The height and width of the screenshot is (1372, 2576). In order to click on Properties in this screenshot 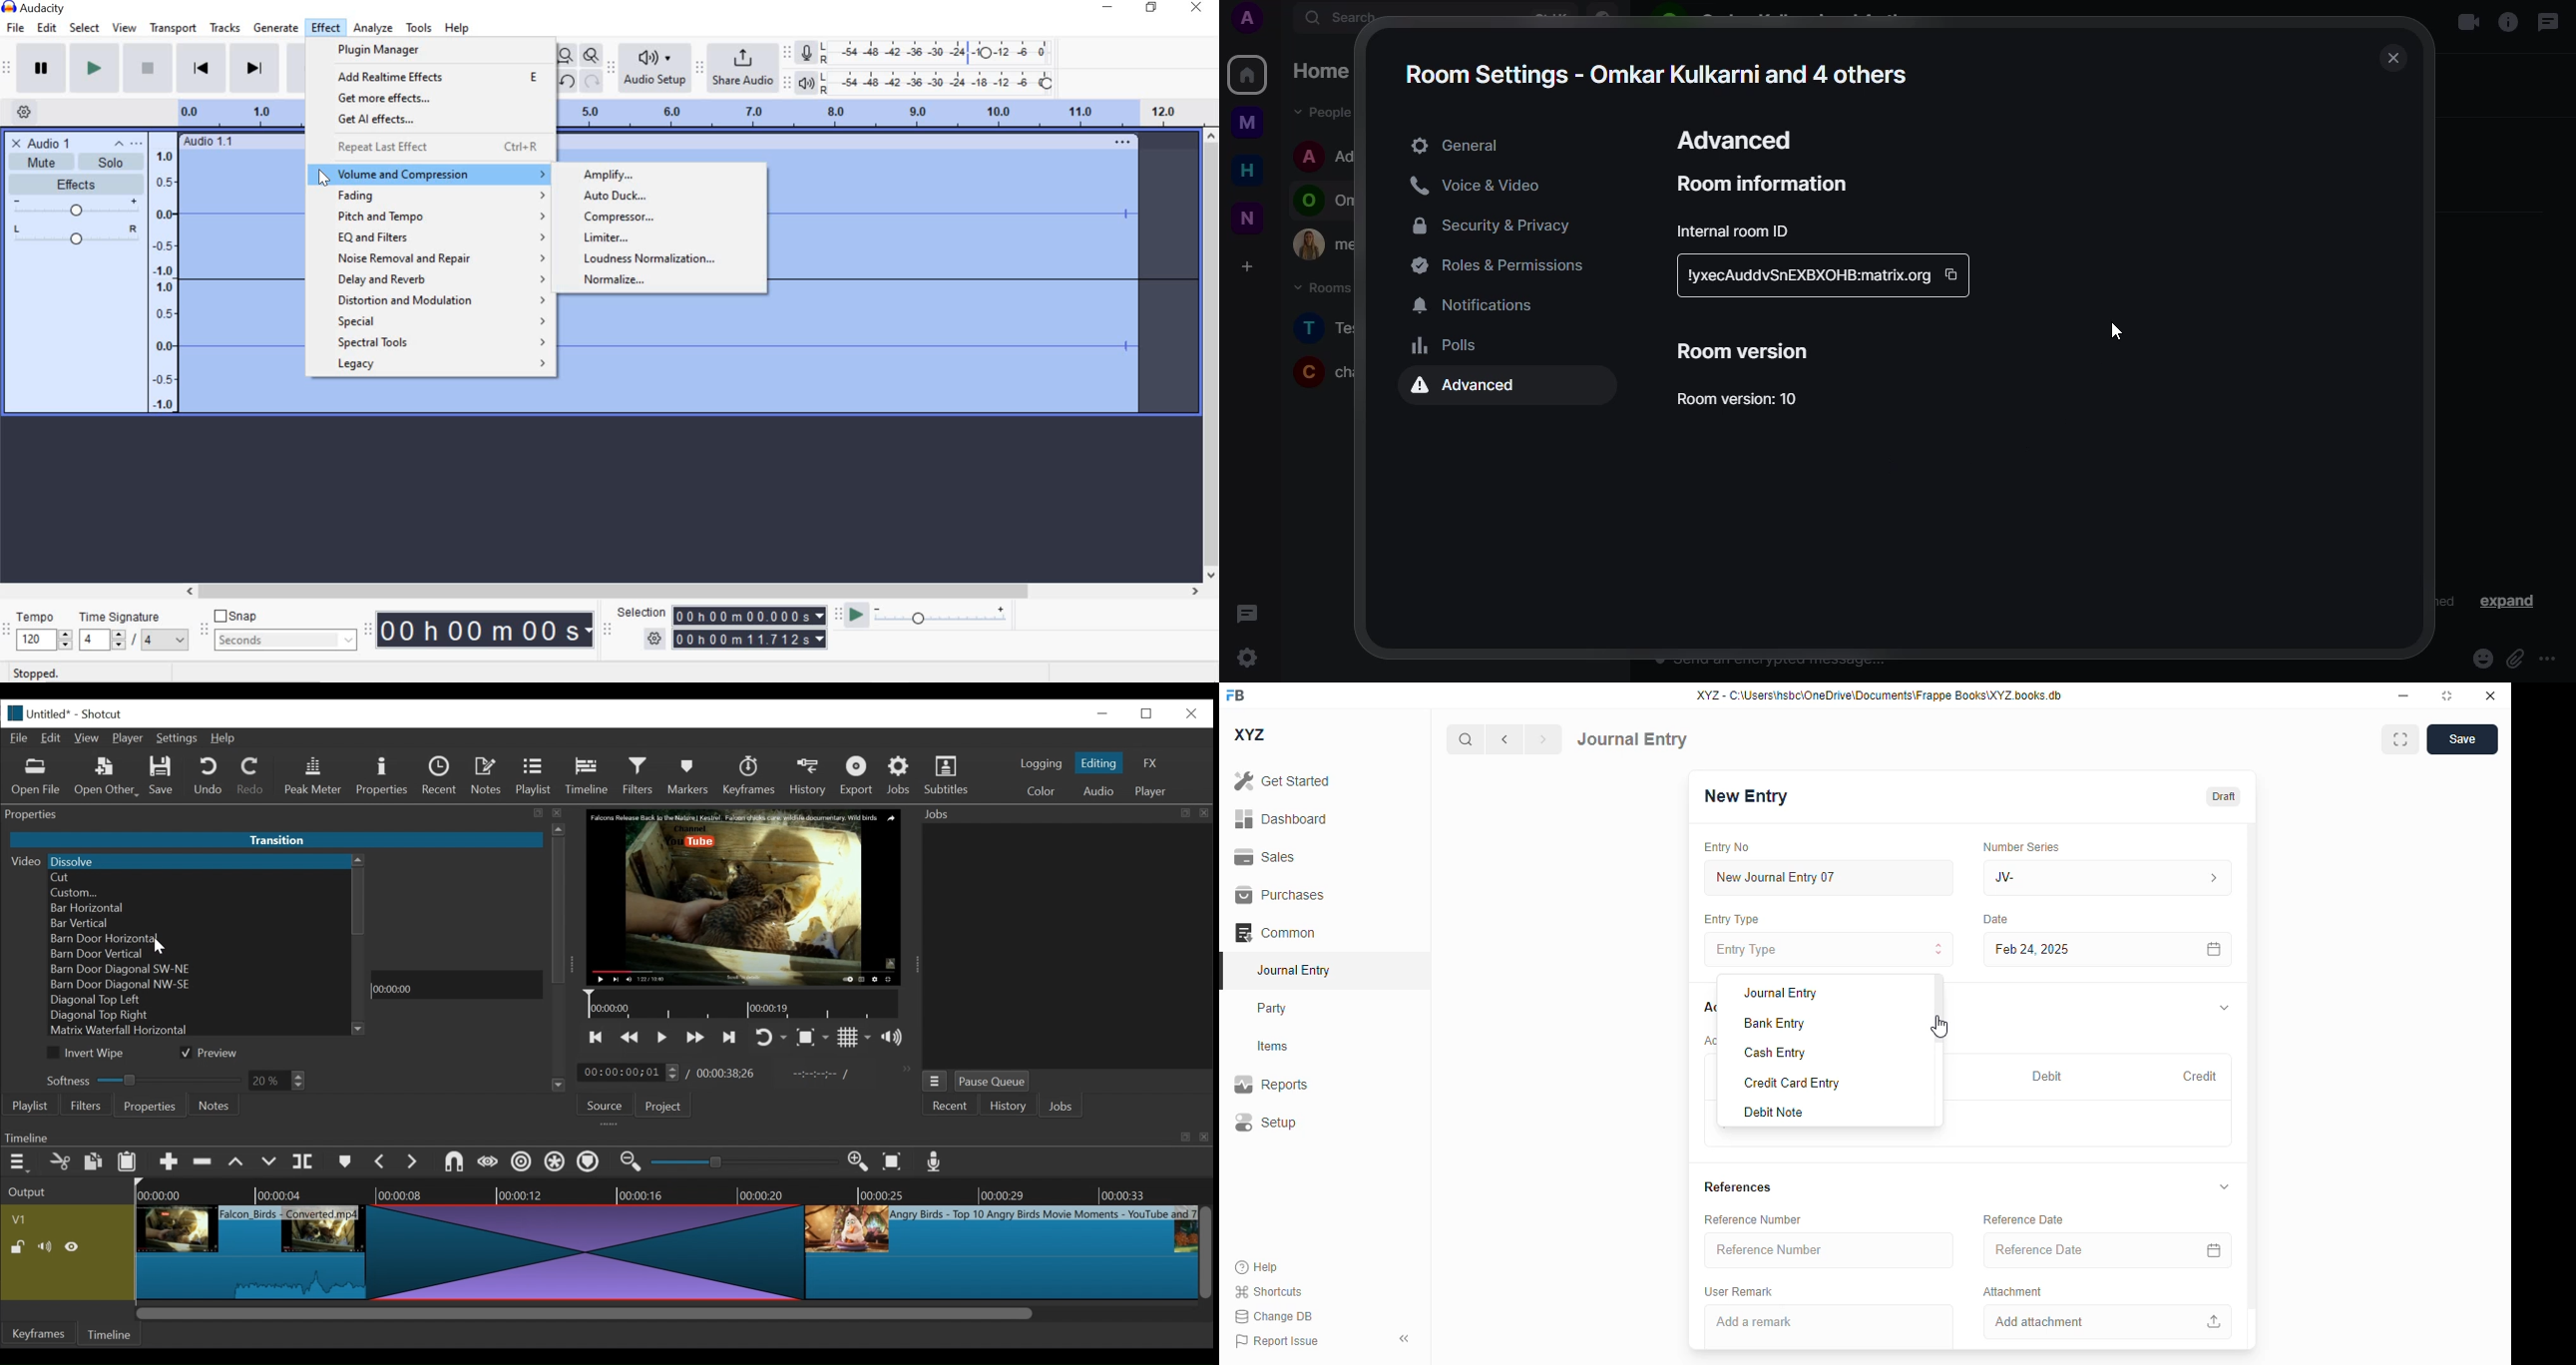, I will do `click(149, 1107)`.